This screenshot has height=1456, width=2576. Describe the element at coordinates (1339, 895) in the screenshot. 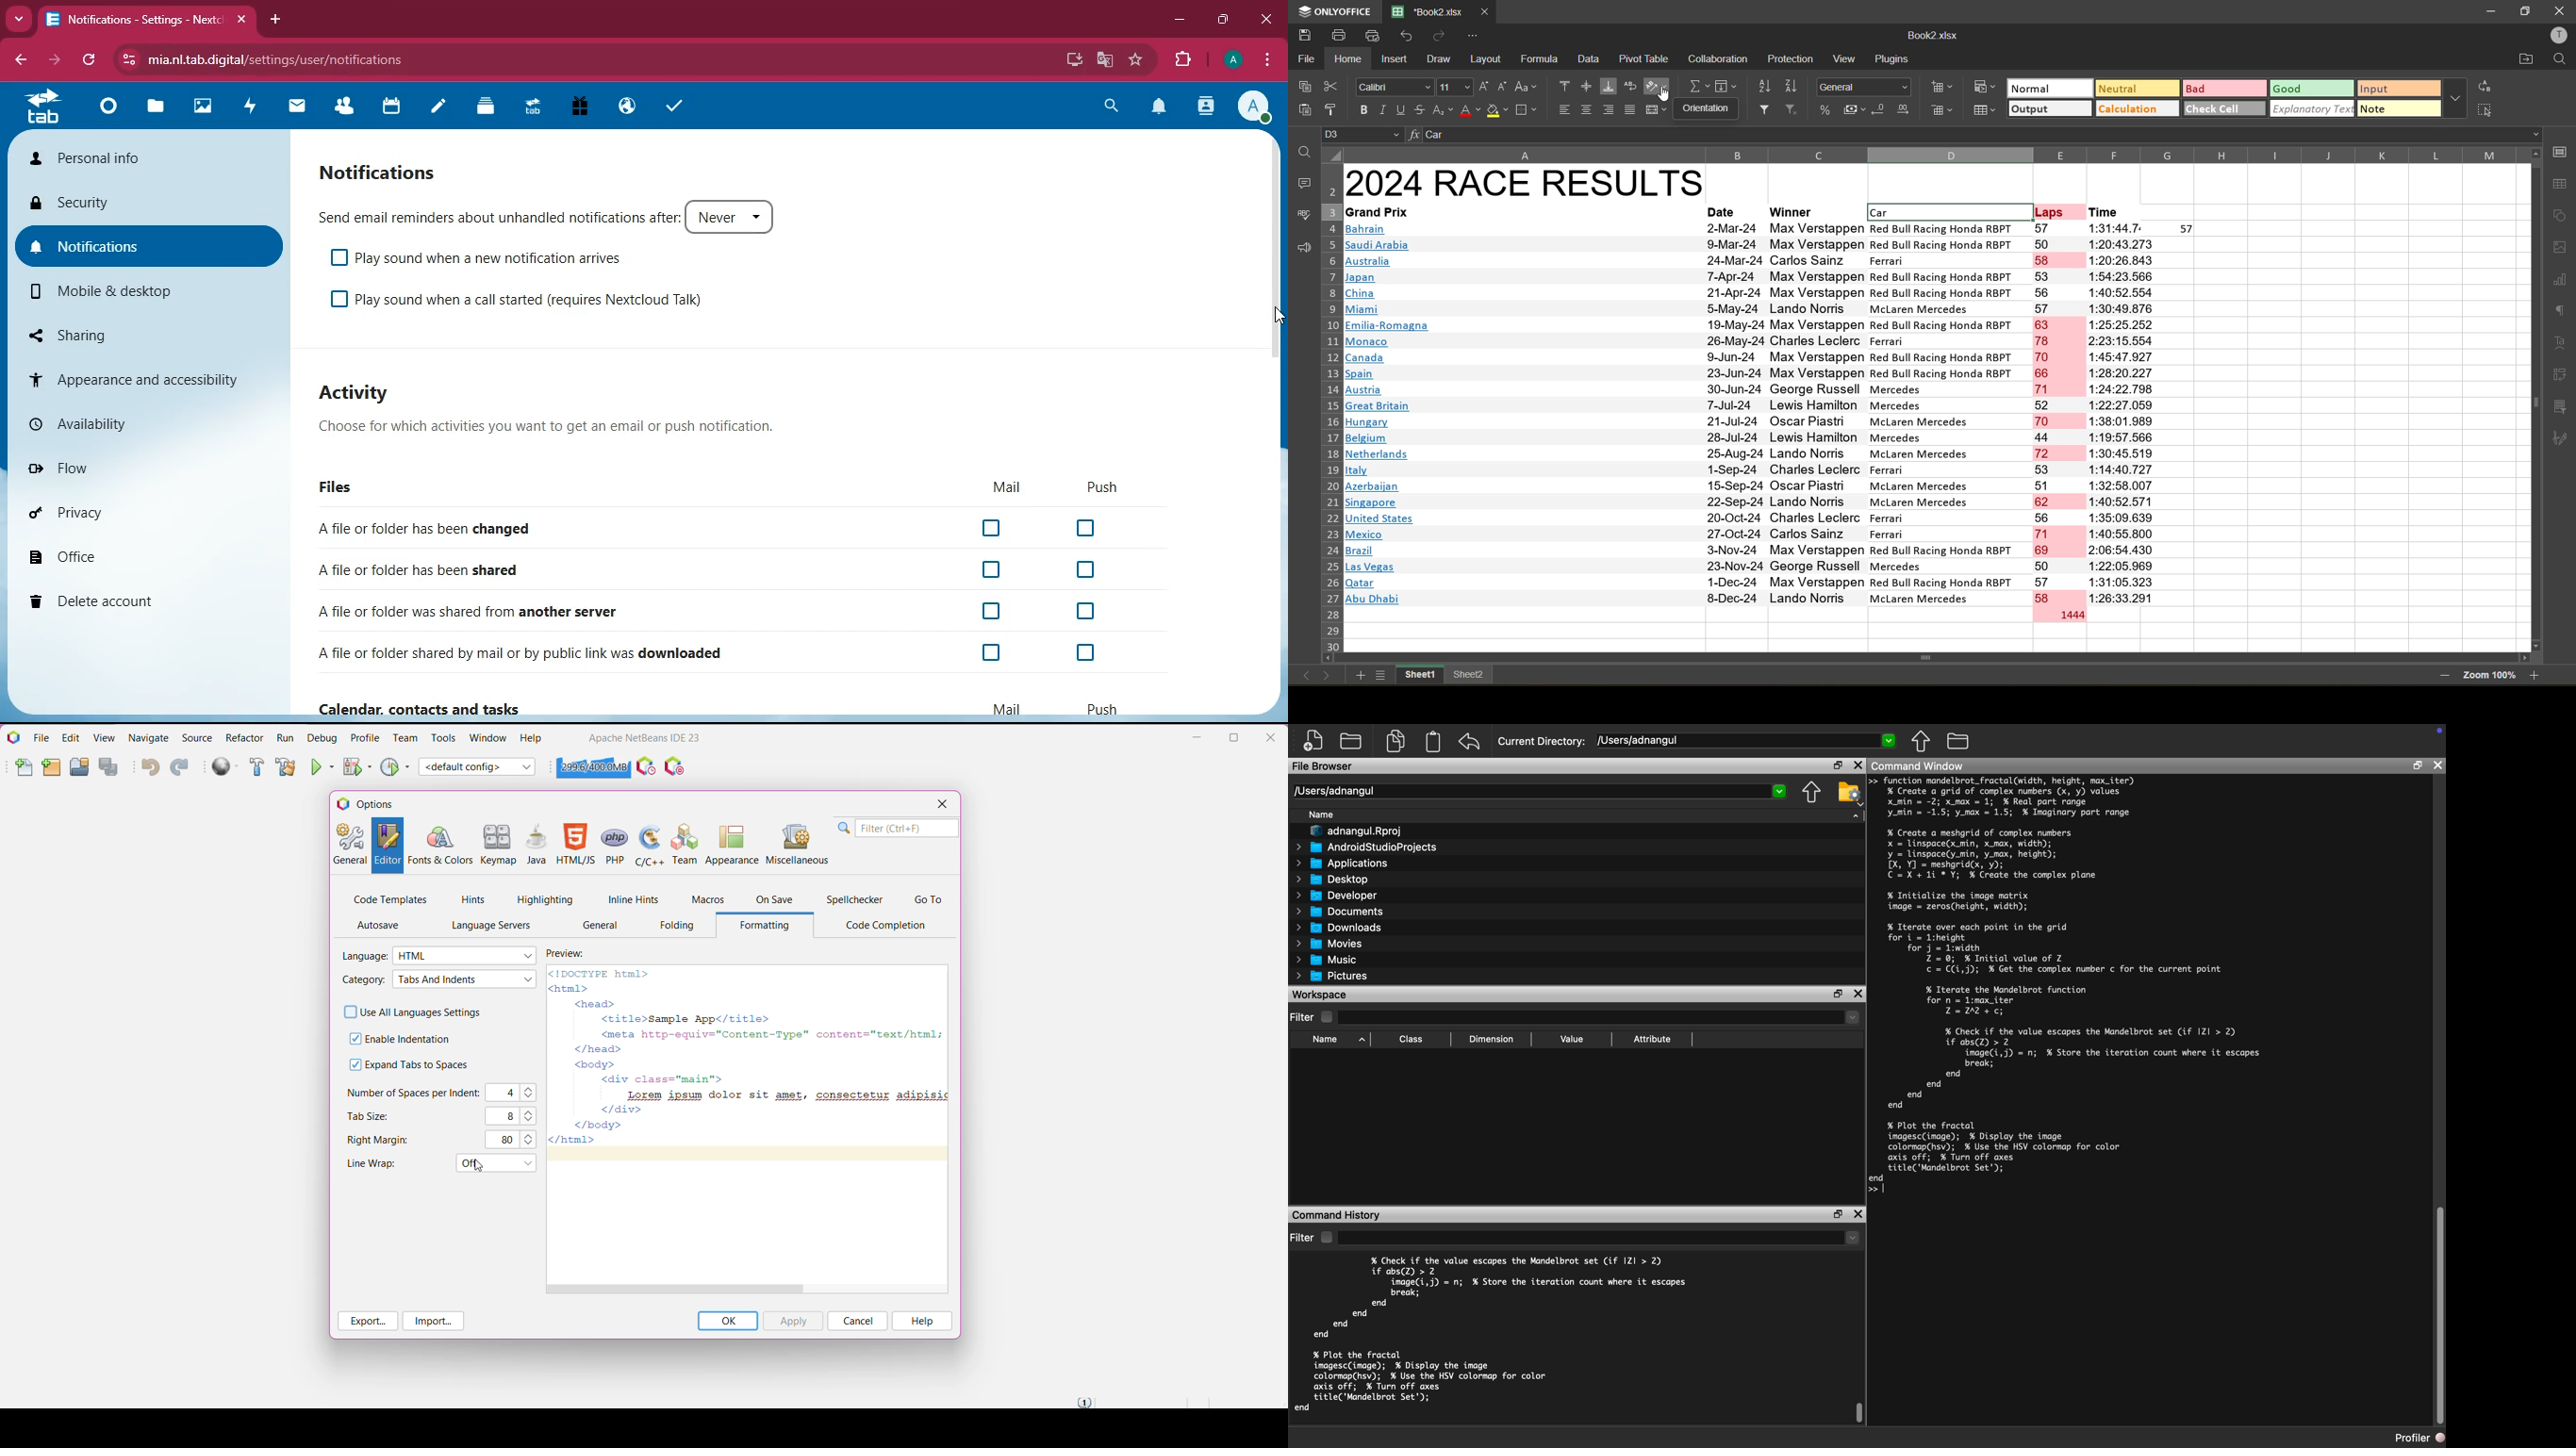

I see `Developer` at that location.